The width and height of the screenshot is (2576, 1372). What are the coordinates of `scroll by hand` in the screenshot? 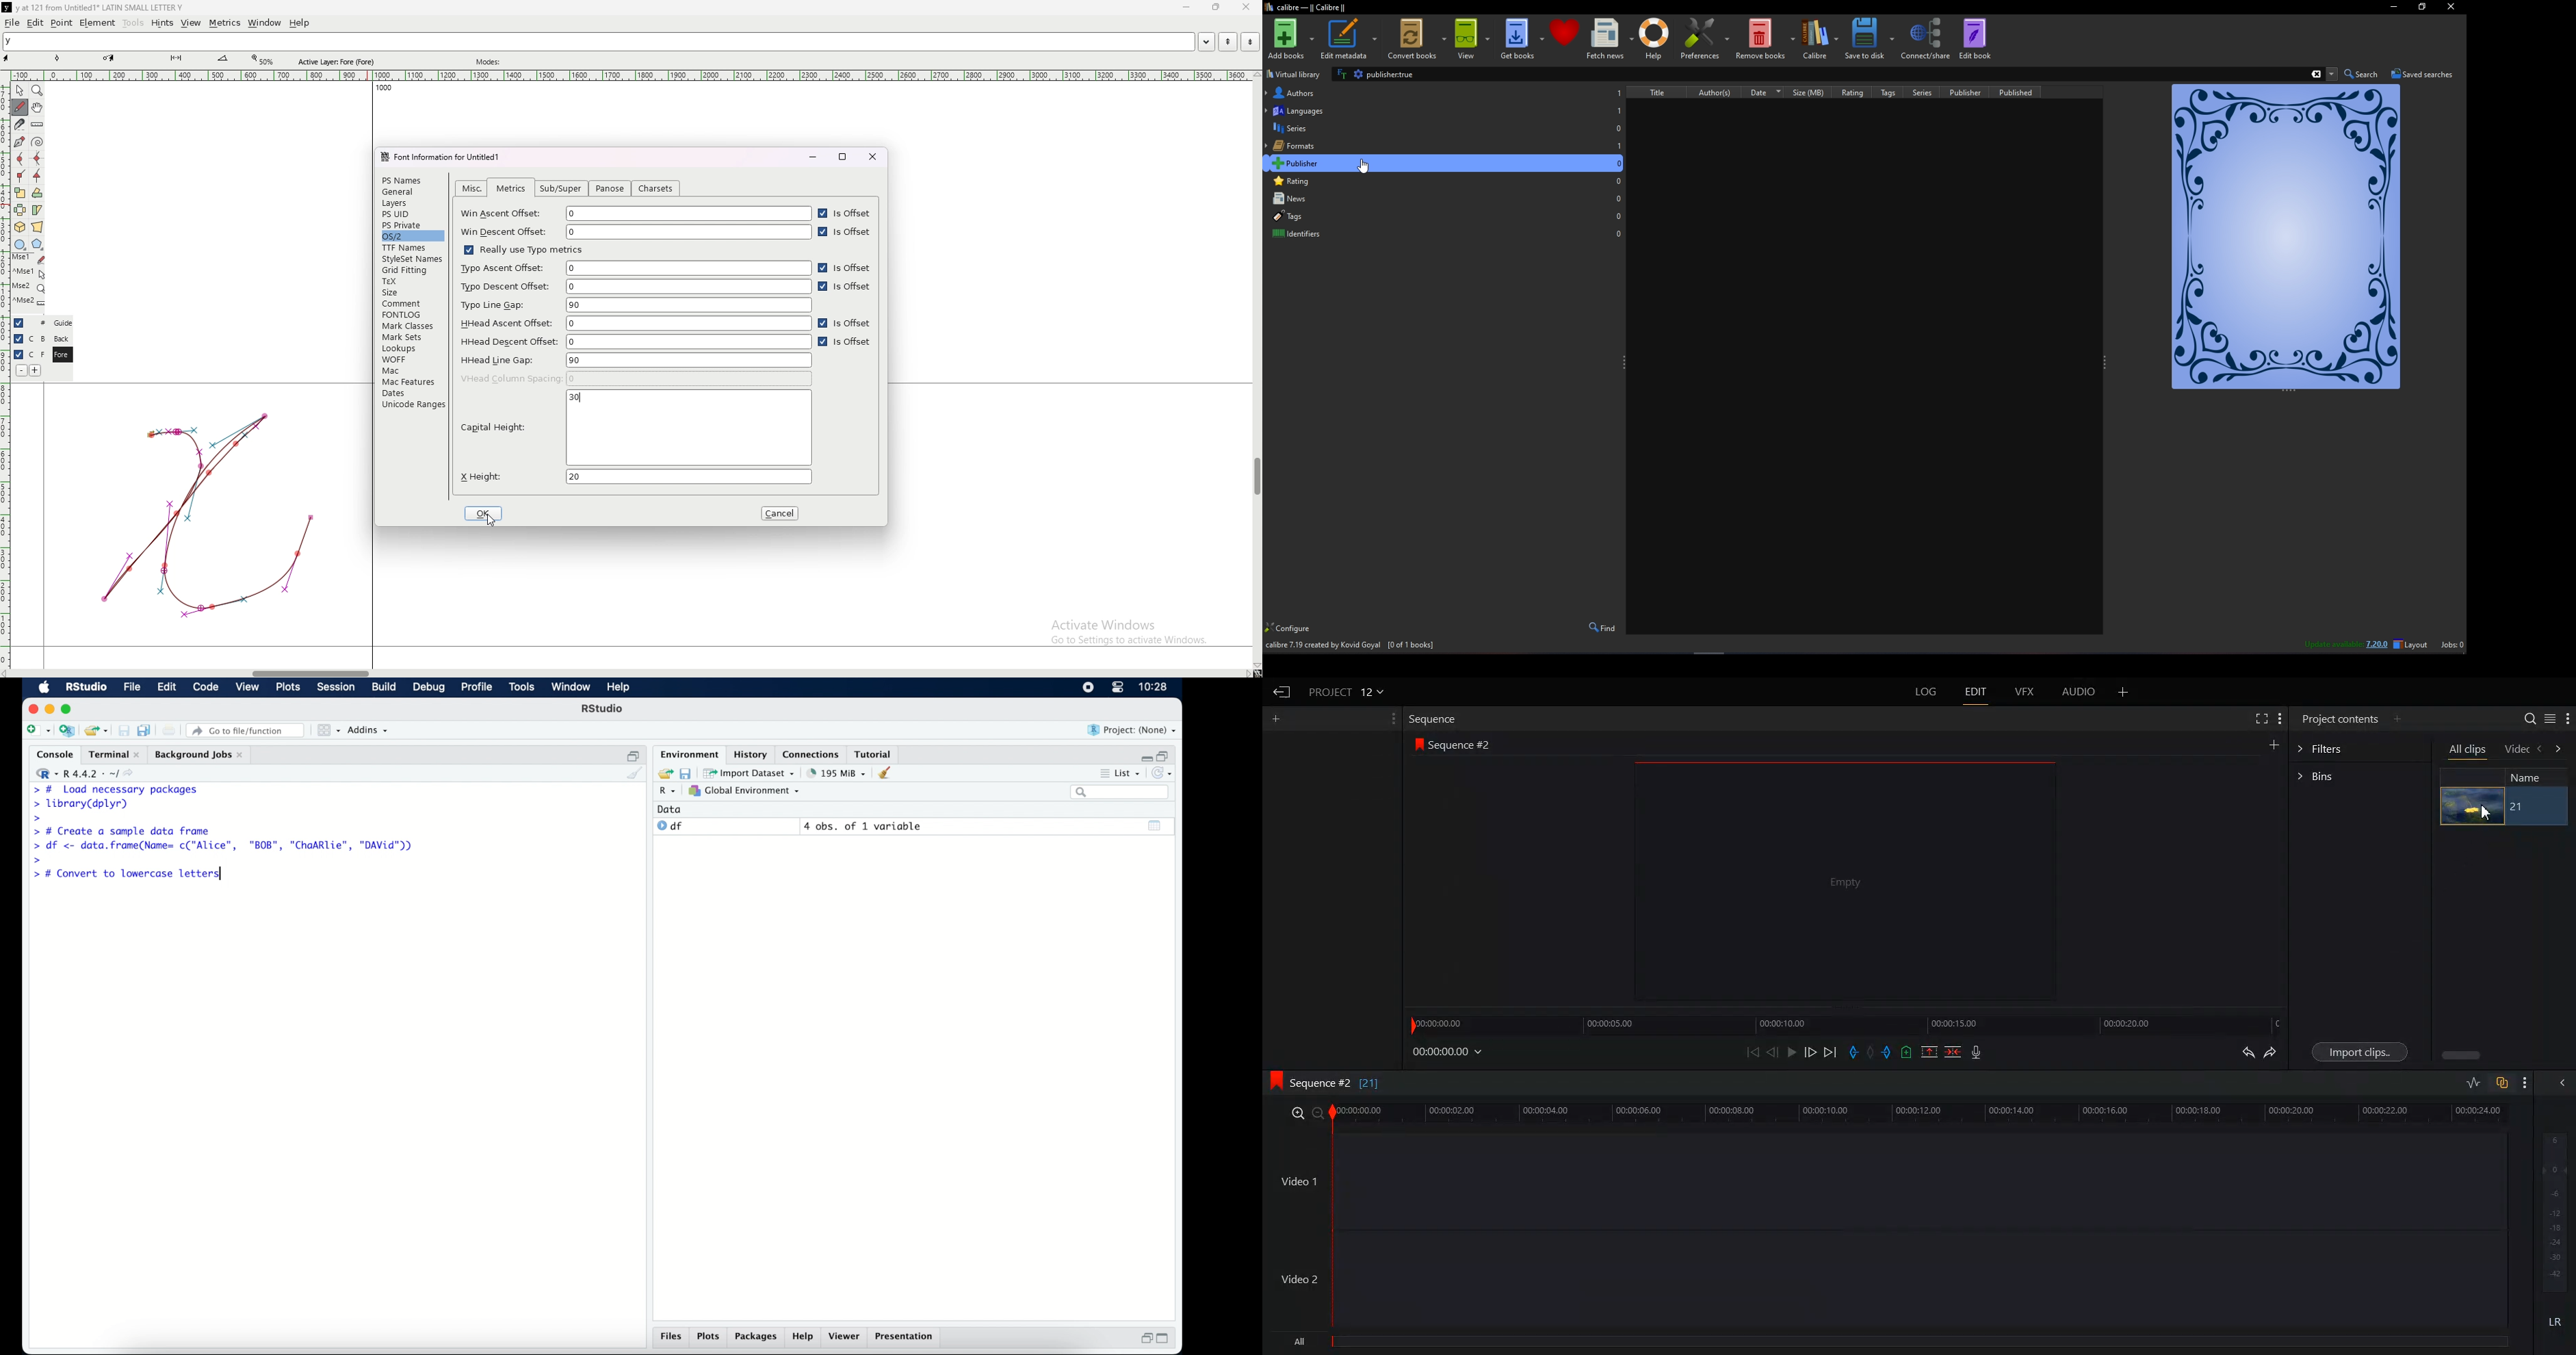 It's located at (37, 108).